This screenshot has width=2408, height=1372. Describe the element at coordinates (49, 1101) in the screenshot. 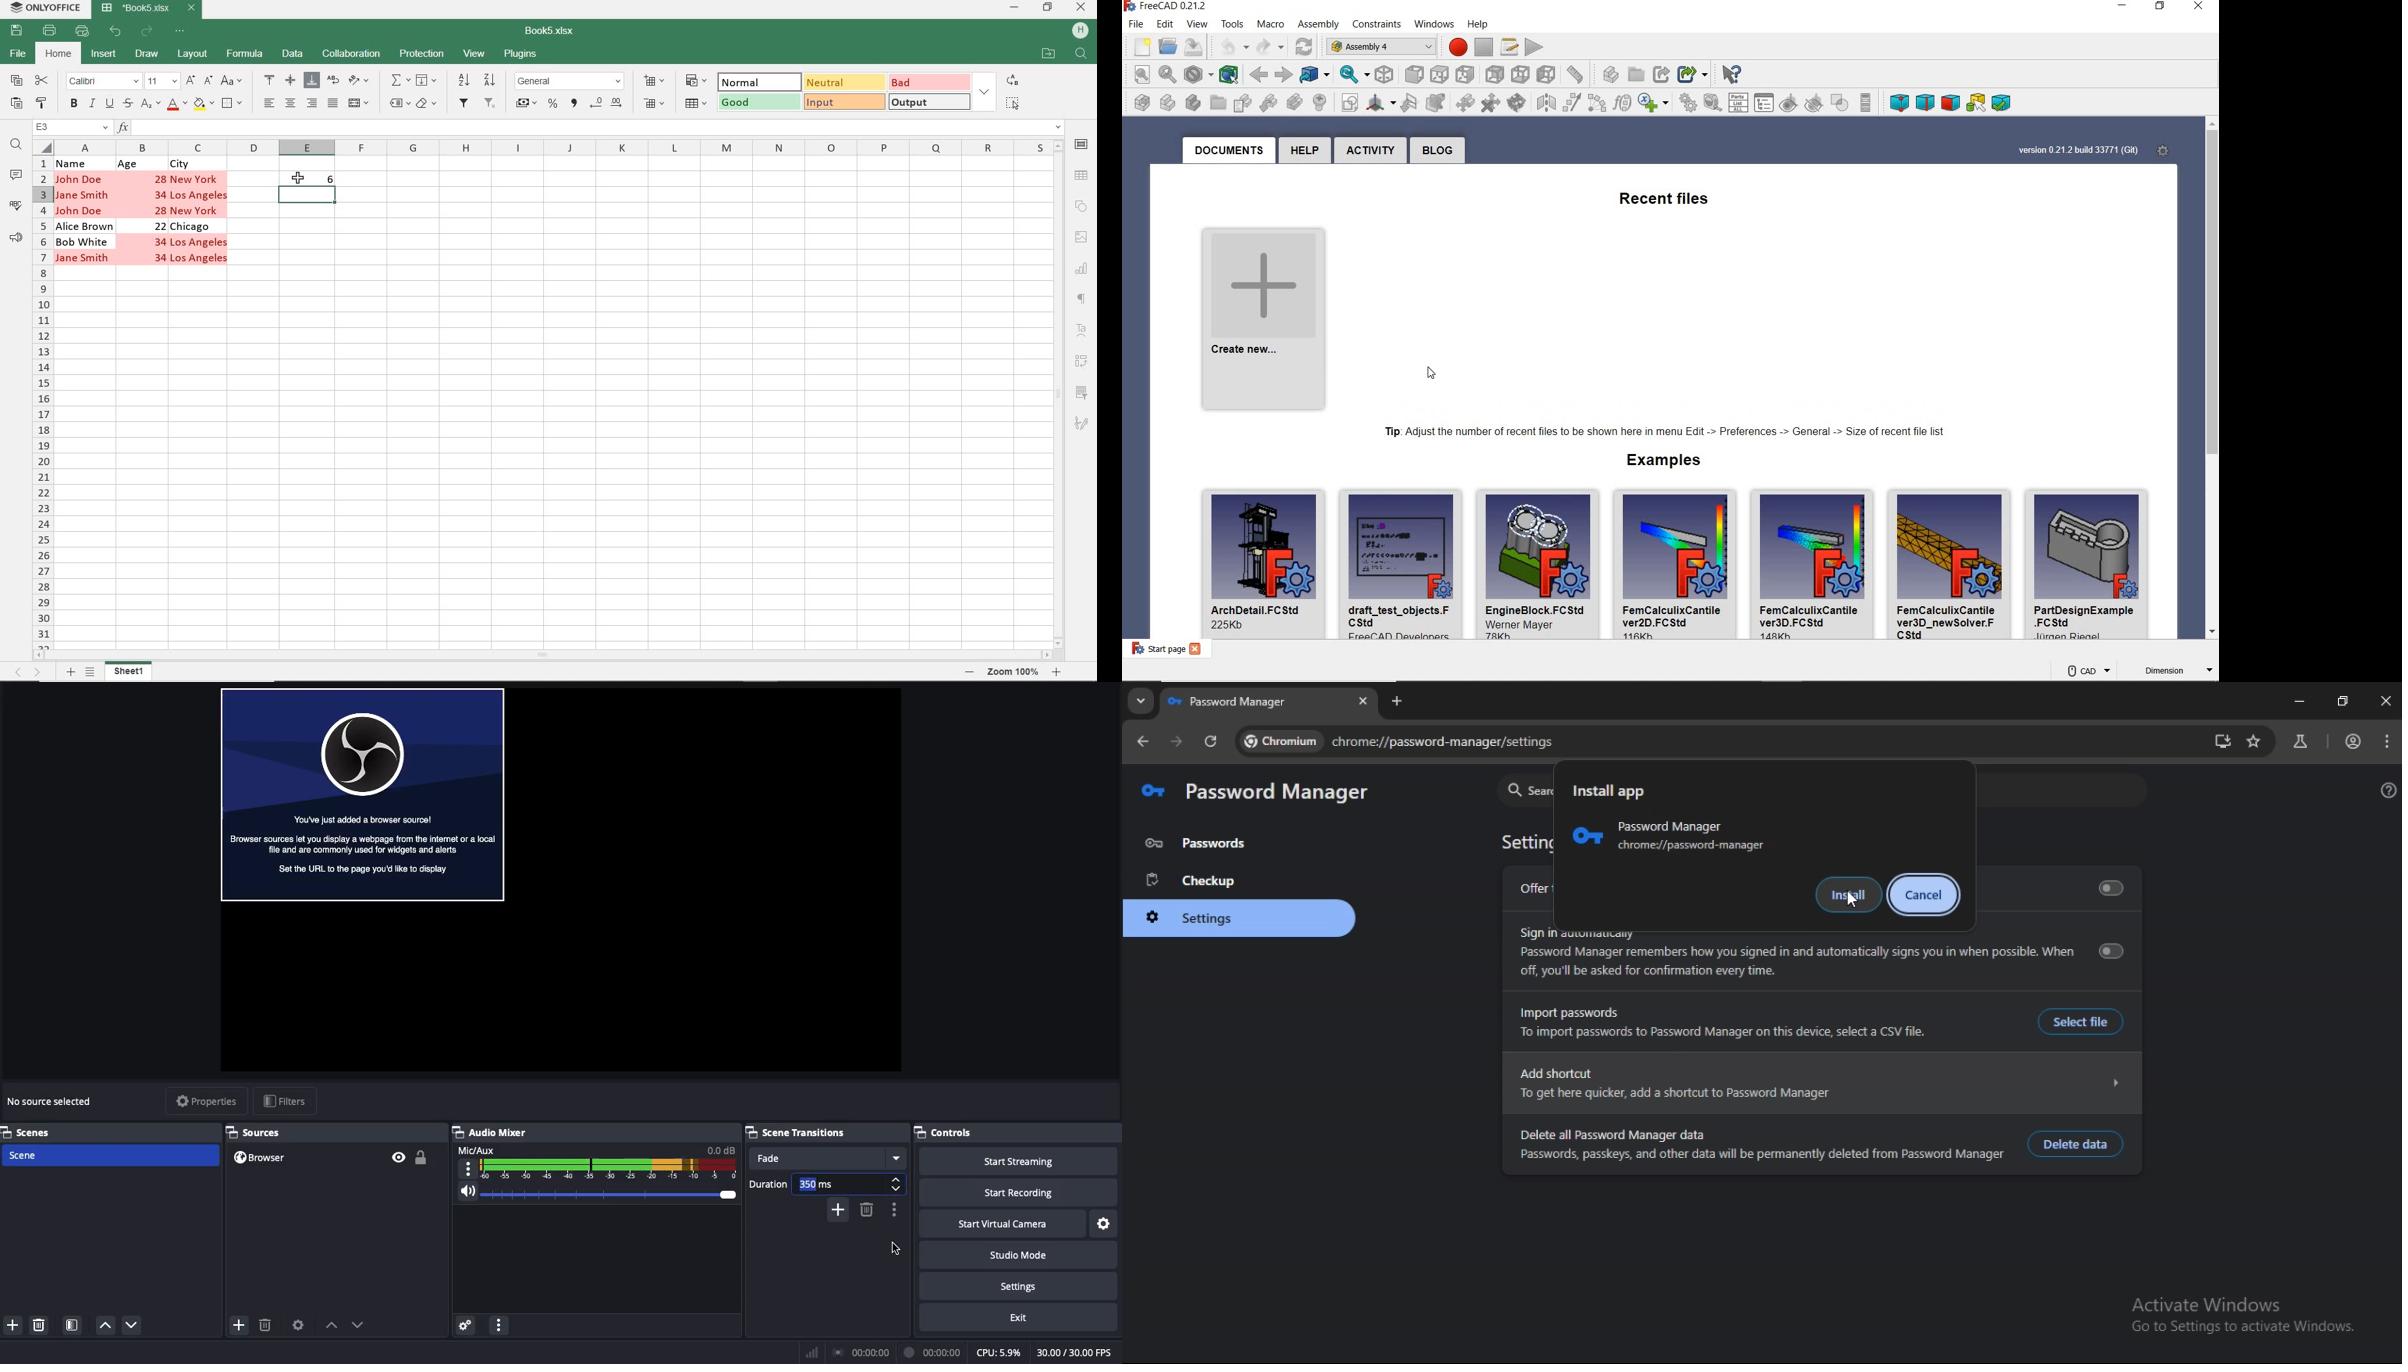

I see `No source selected` at that location.